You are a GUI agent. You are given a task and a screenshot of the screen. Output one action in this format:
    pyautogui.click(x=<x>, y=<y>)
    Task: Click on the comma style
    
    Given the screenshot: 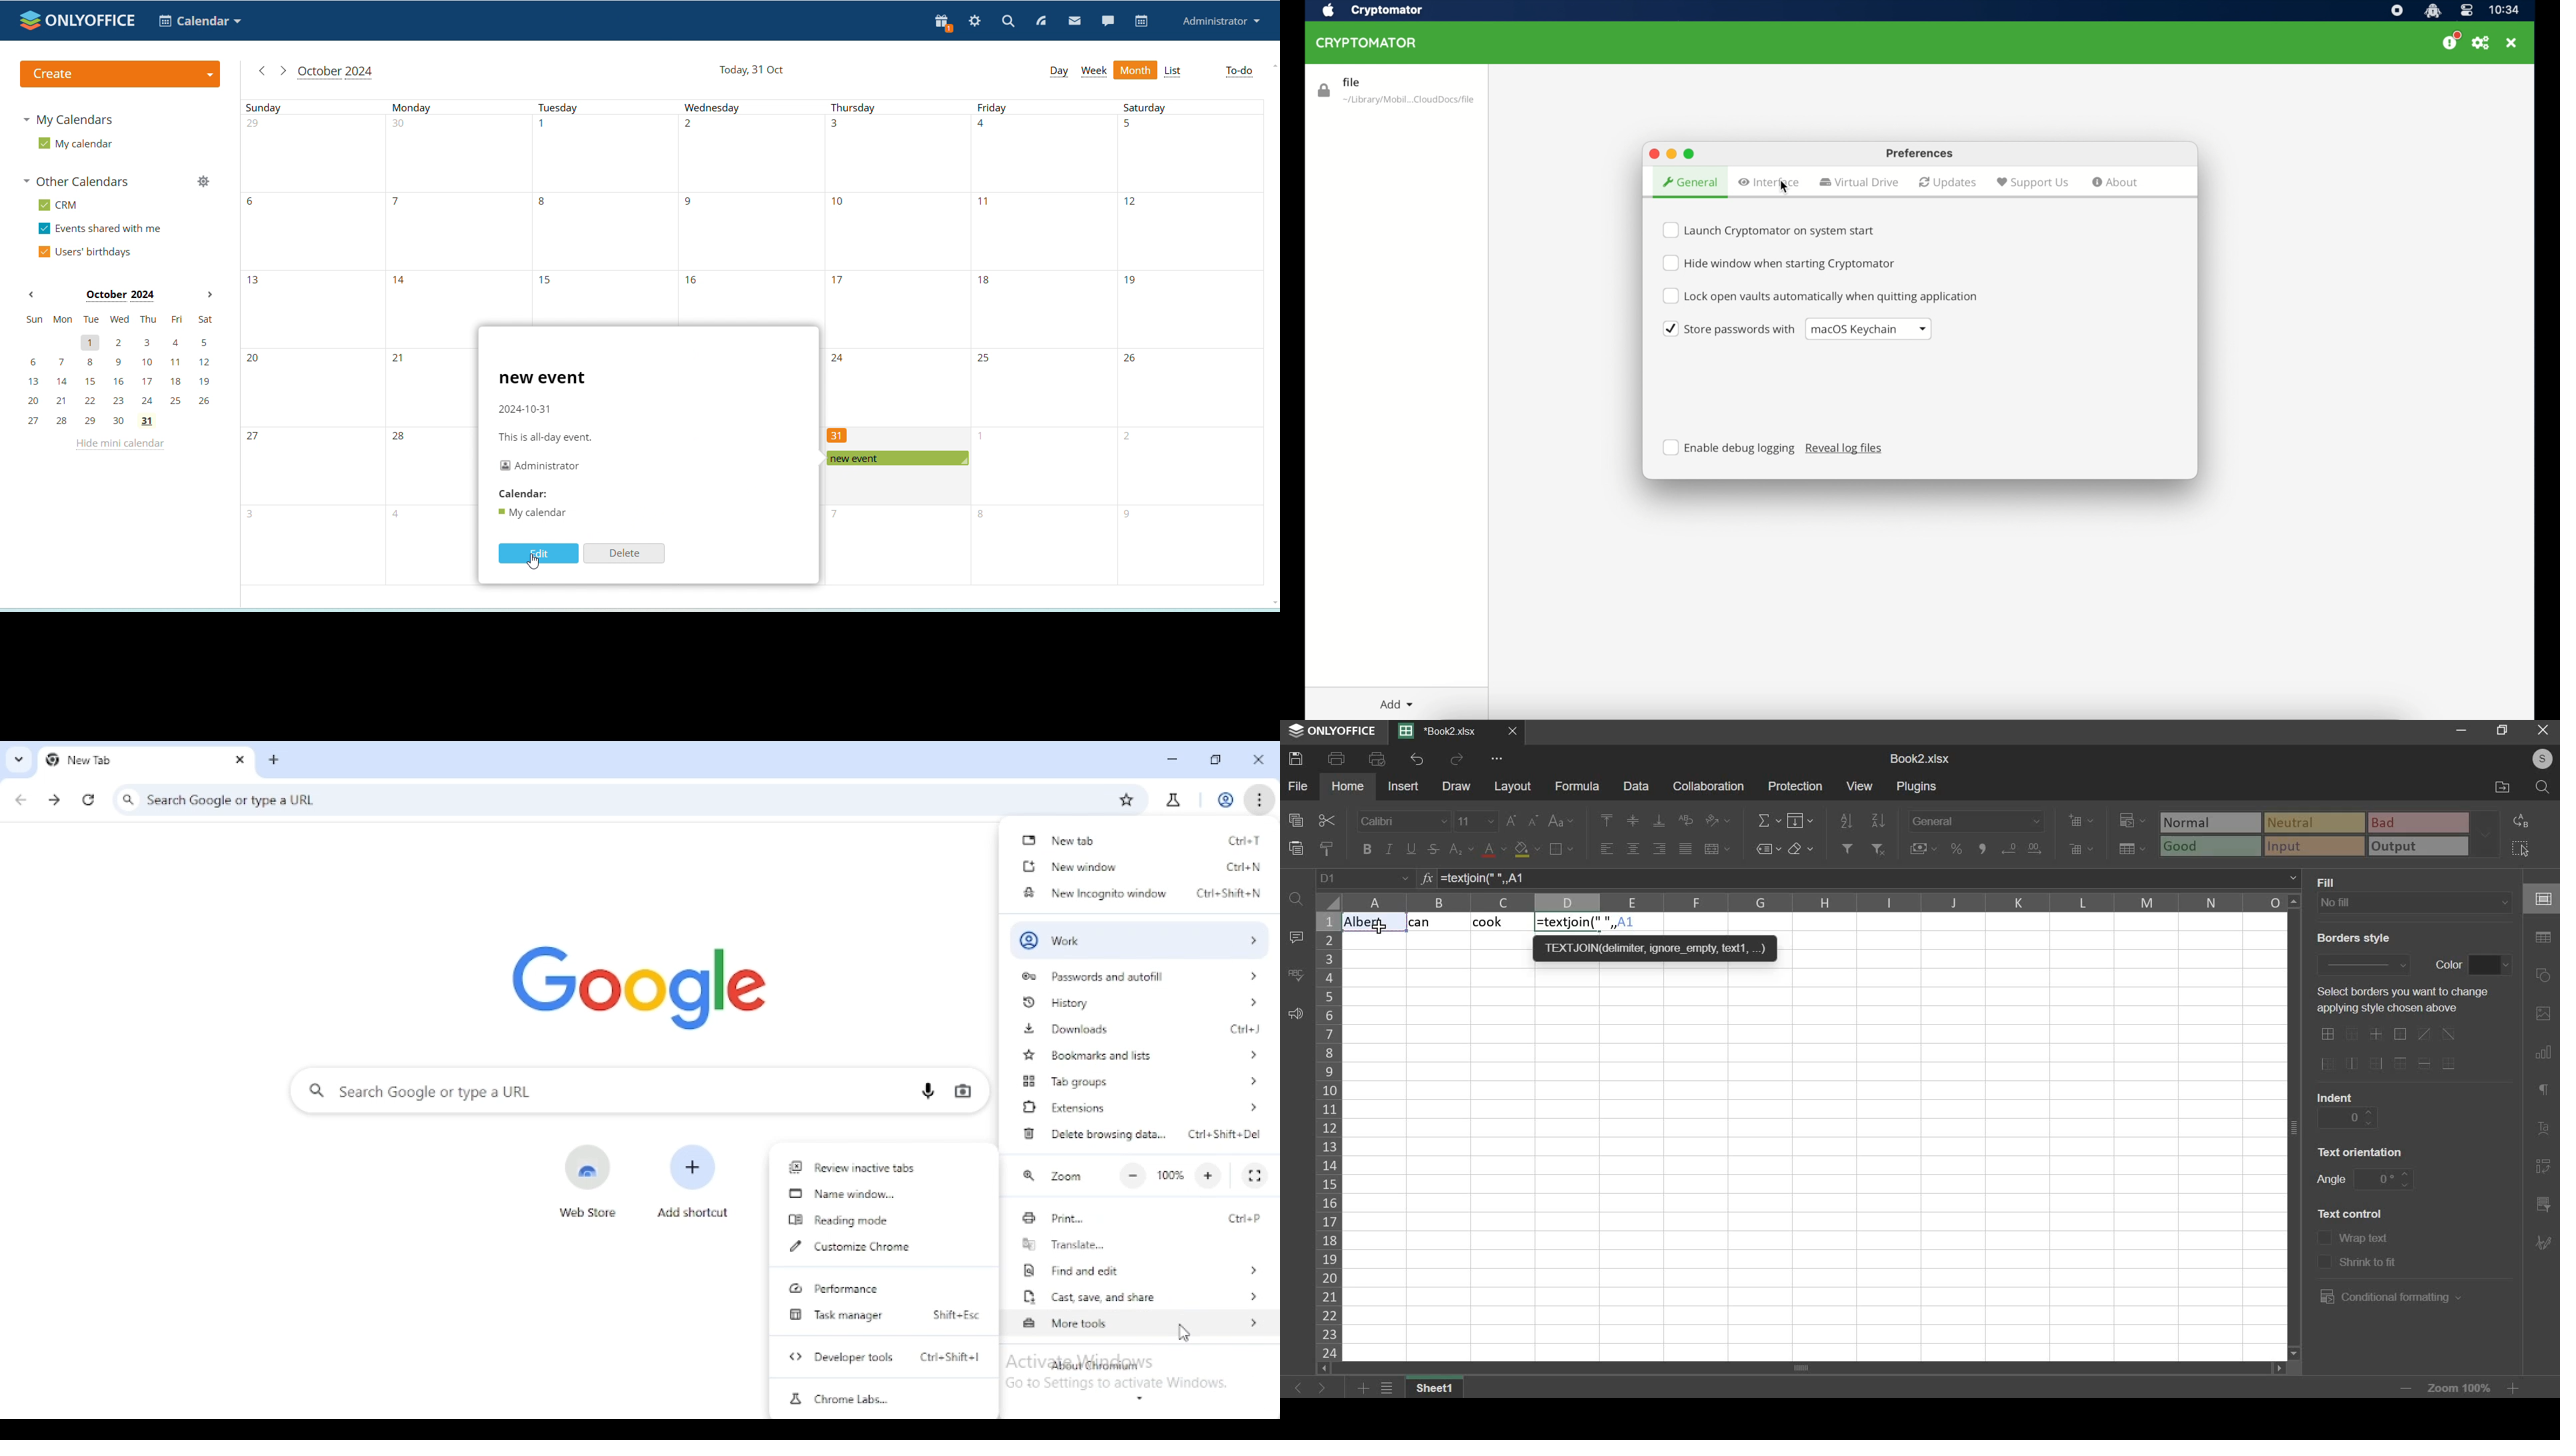 What is the action you would take?
    pyautogui.click(x=1985, y=849)
    